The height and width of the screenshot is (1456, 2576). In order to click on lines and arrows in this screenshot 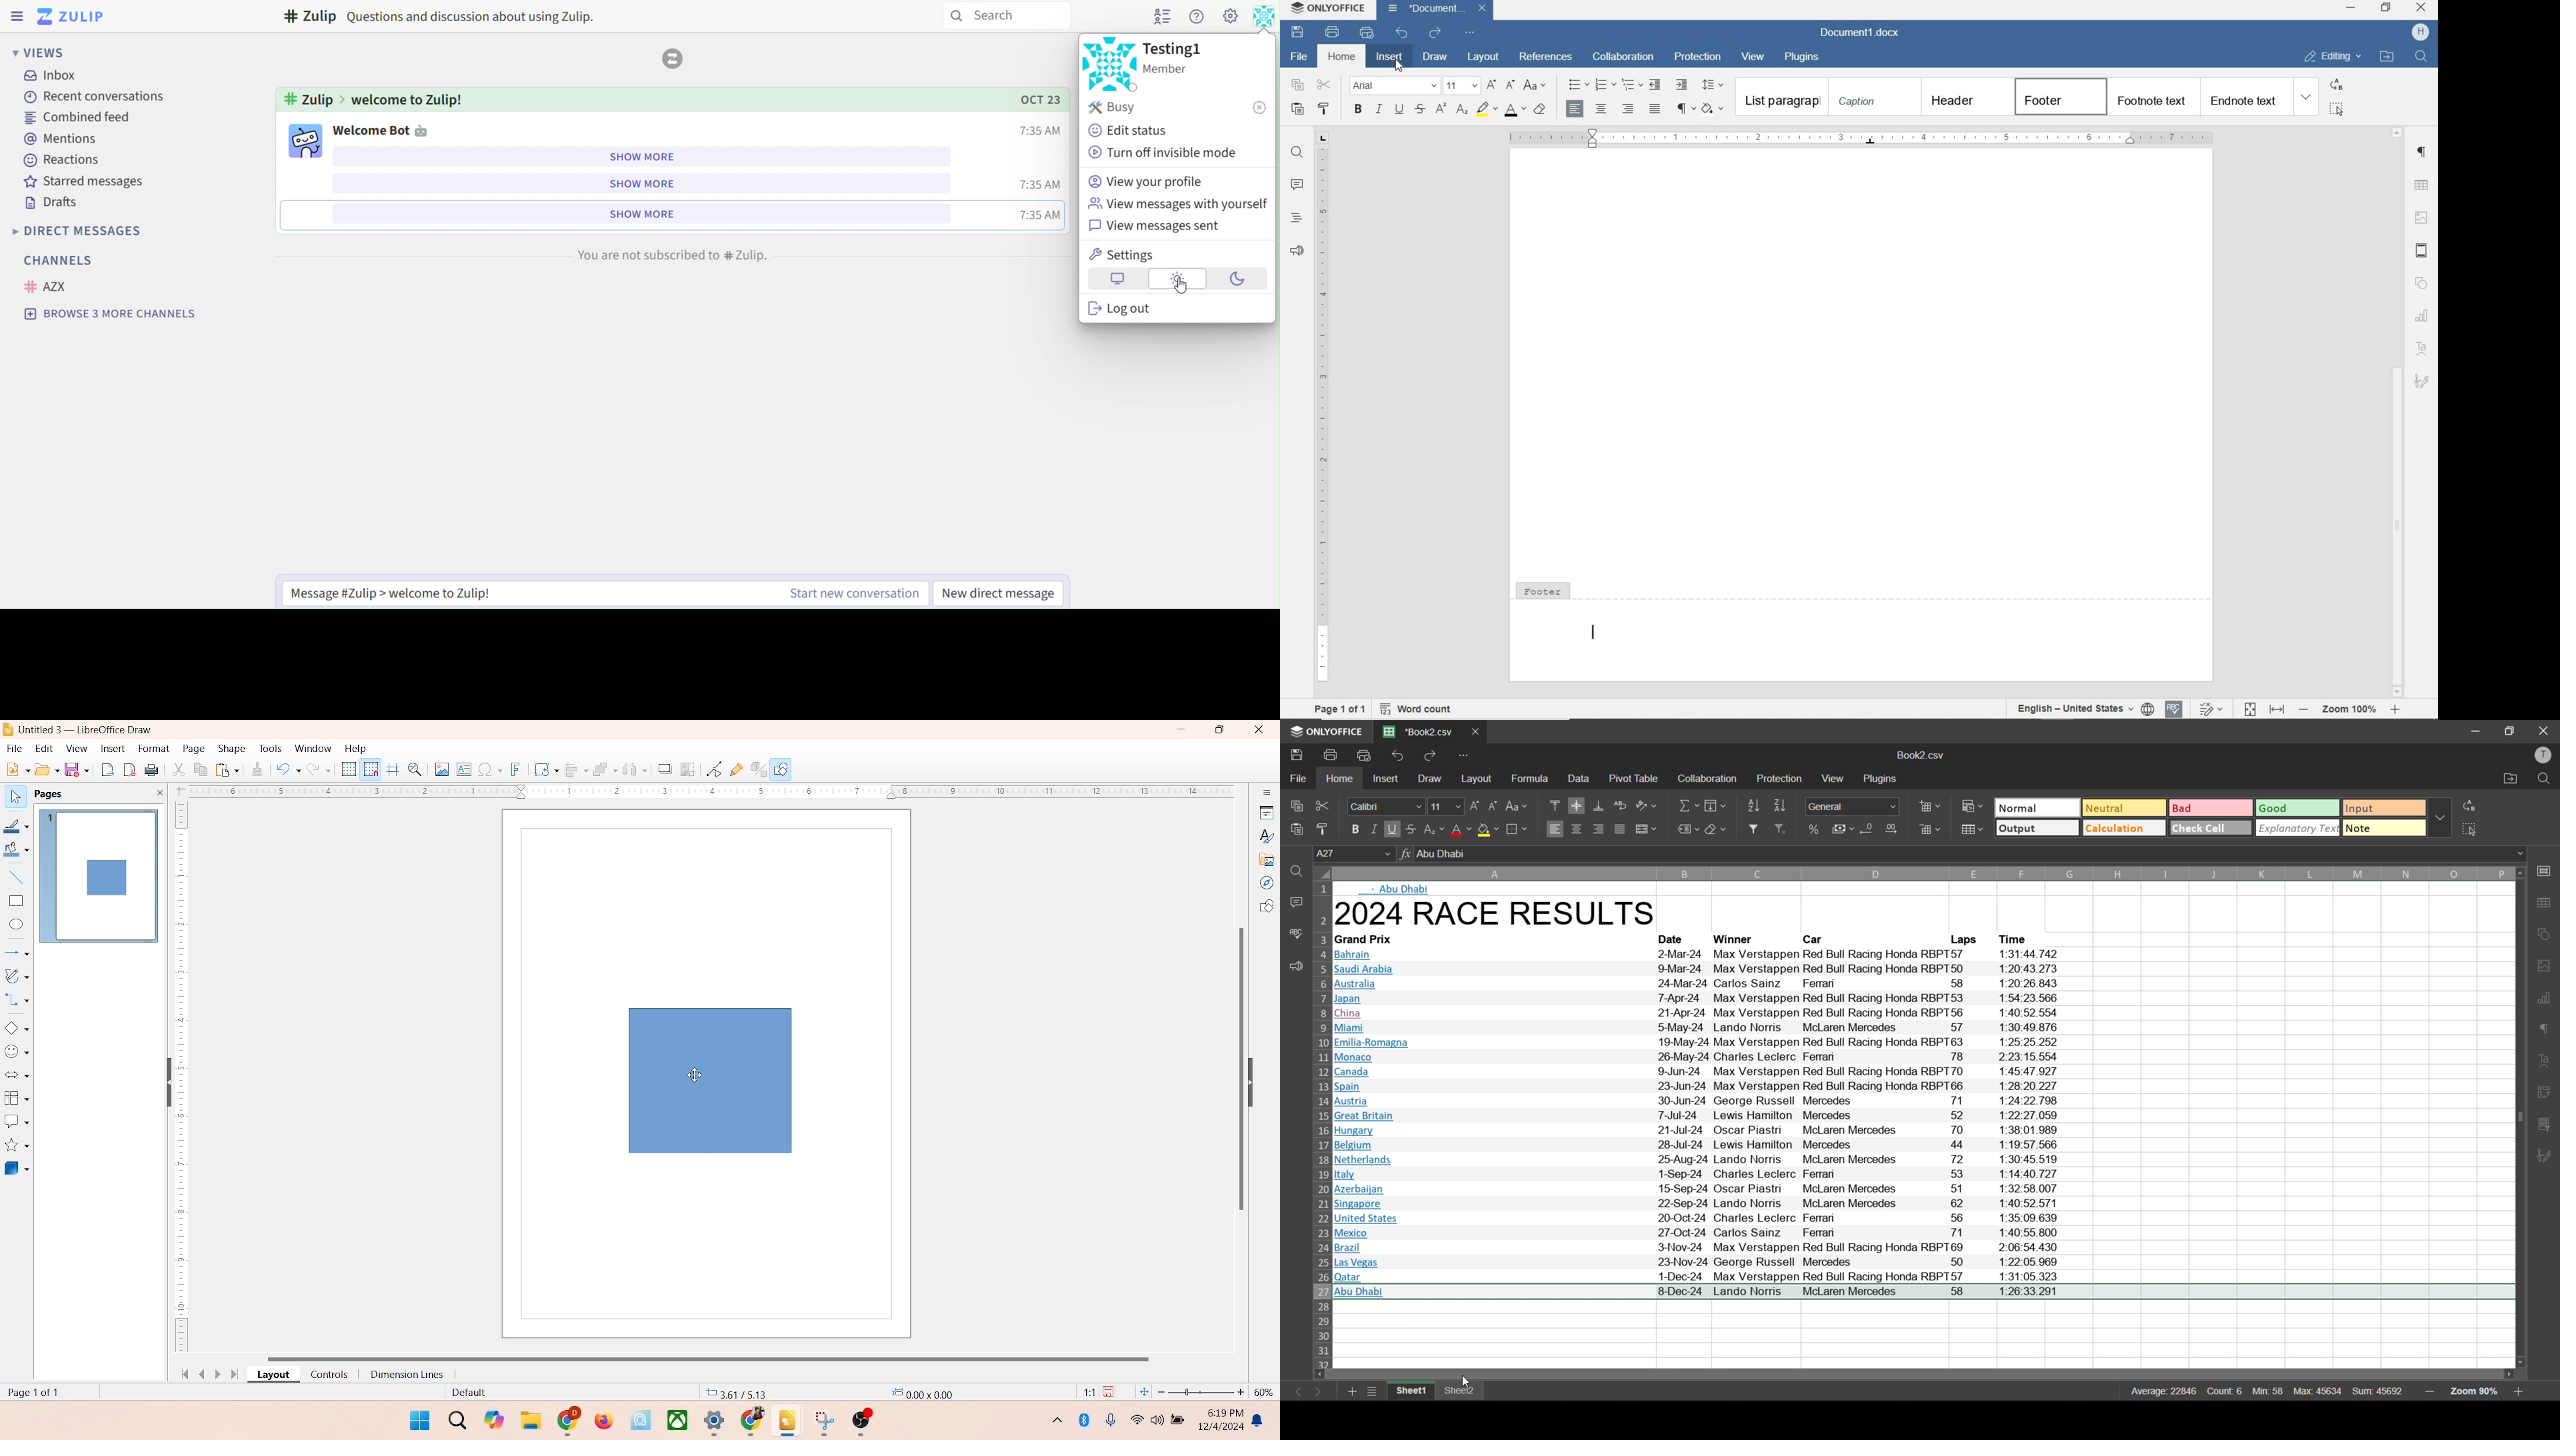, I will do `click(17, 952)`.